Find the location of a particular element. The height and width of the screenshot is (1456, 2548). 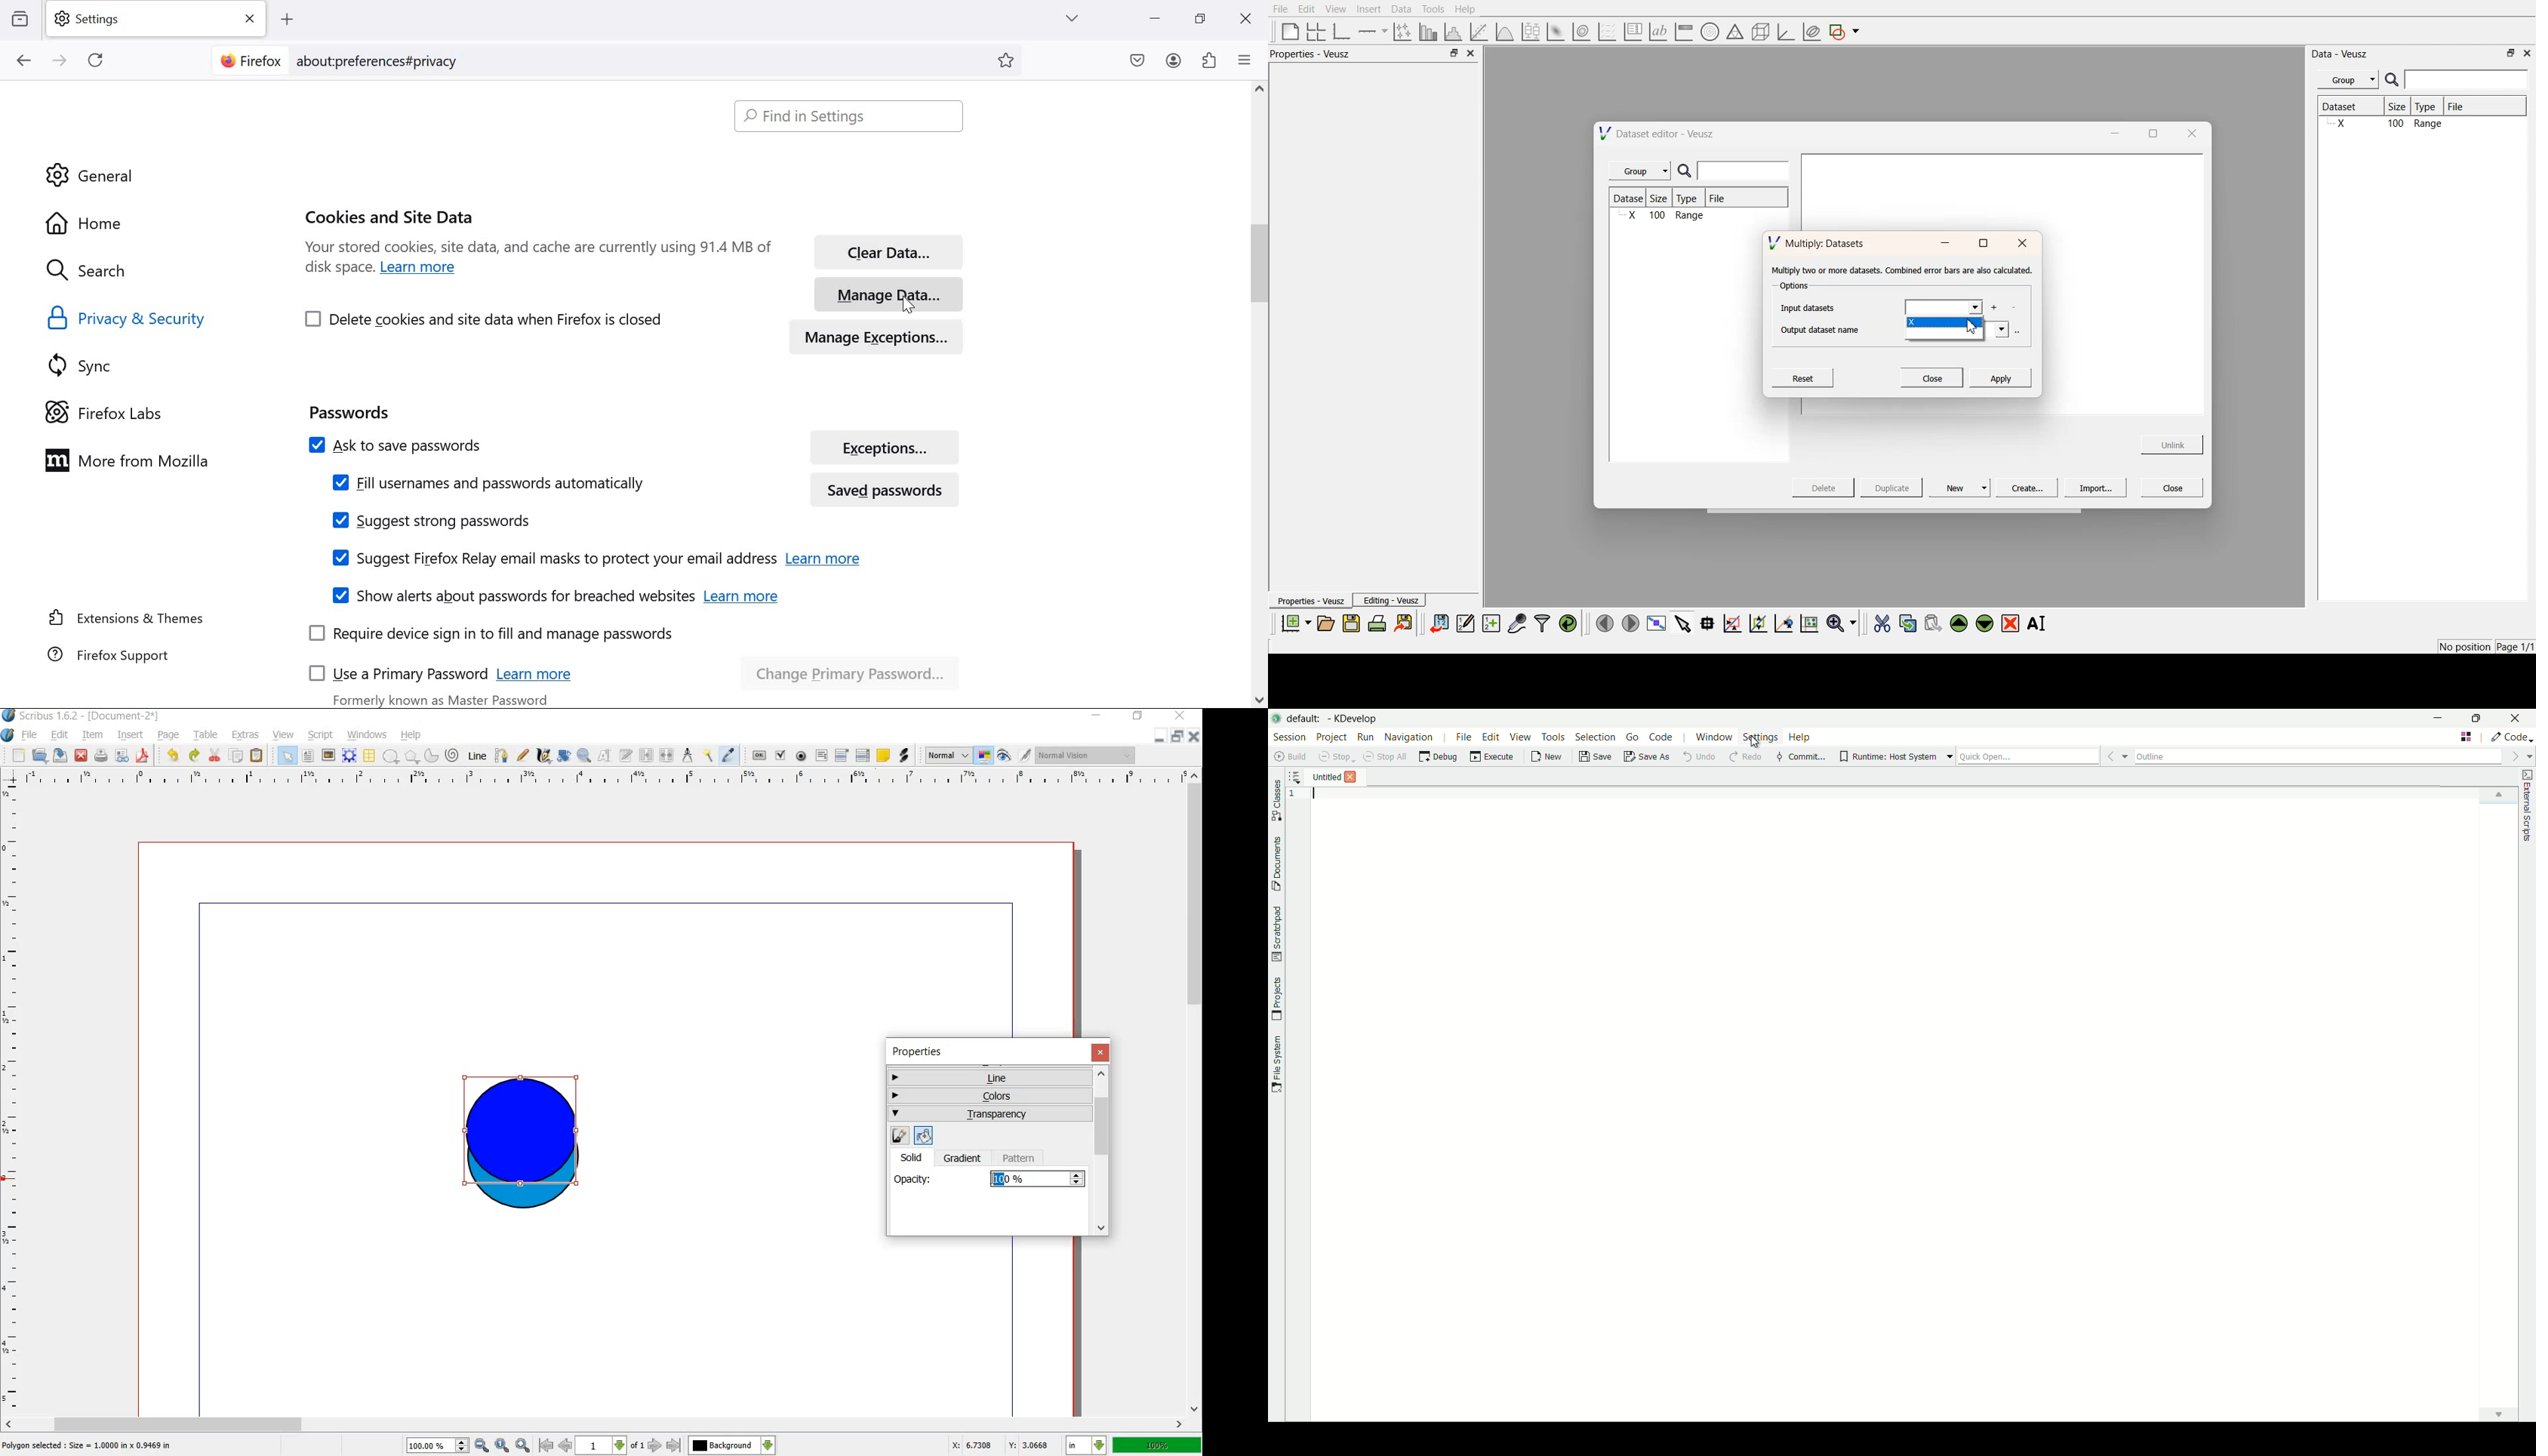

scroll bar is located at coordinates (1195, 1090).